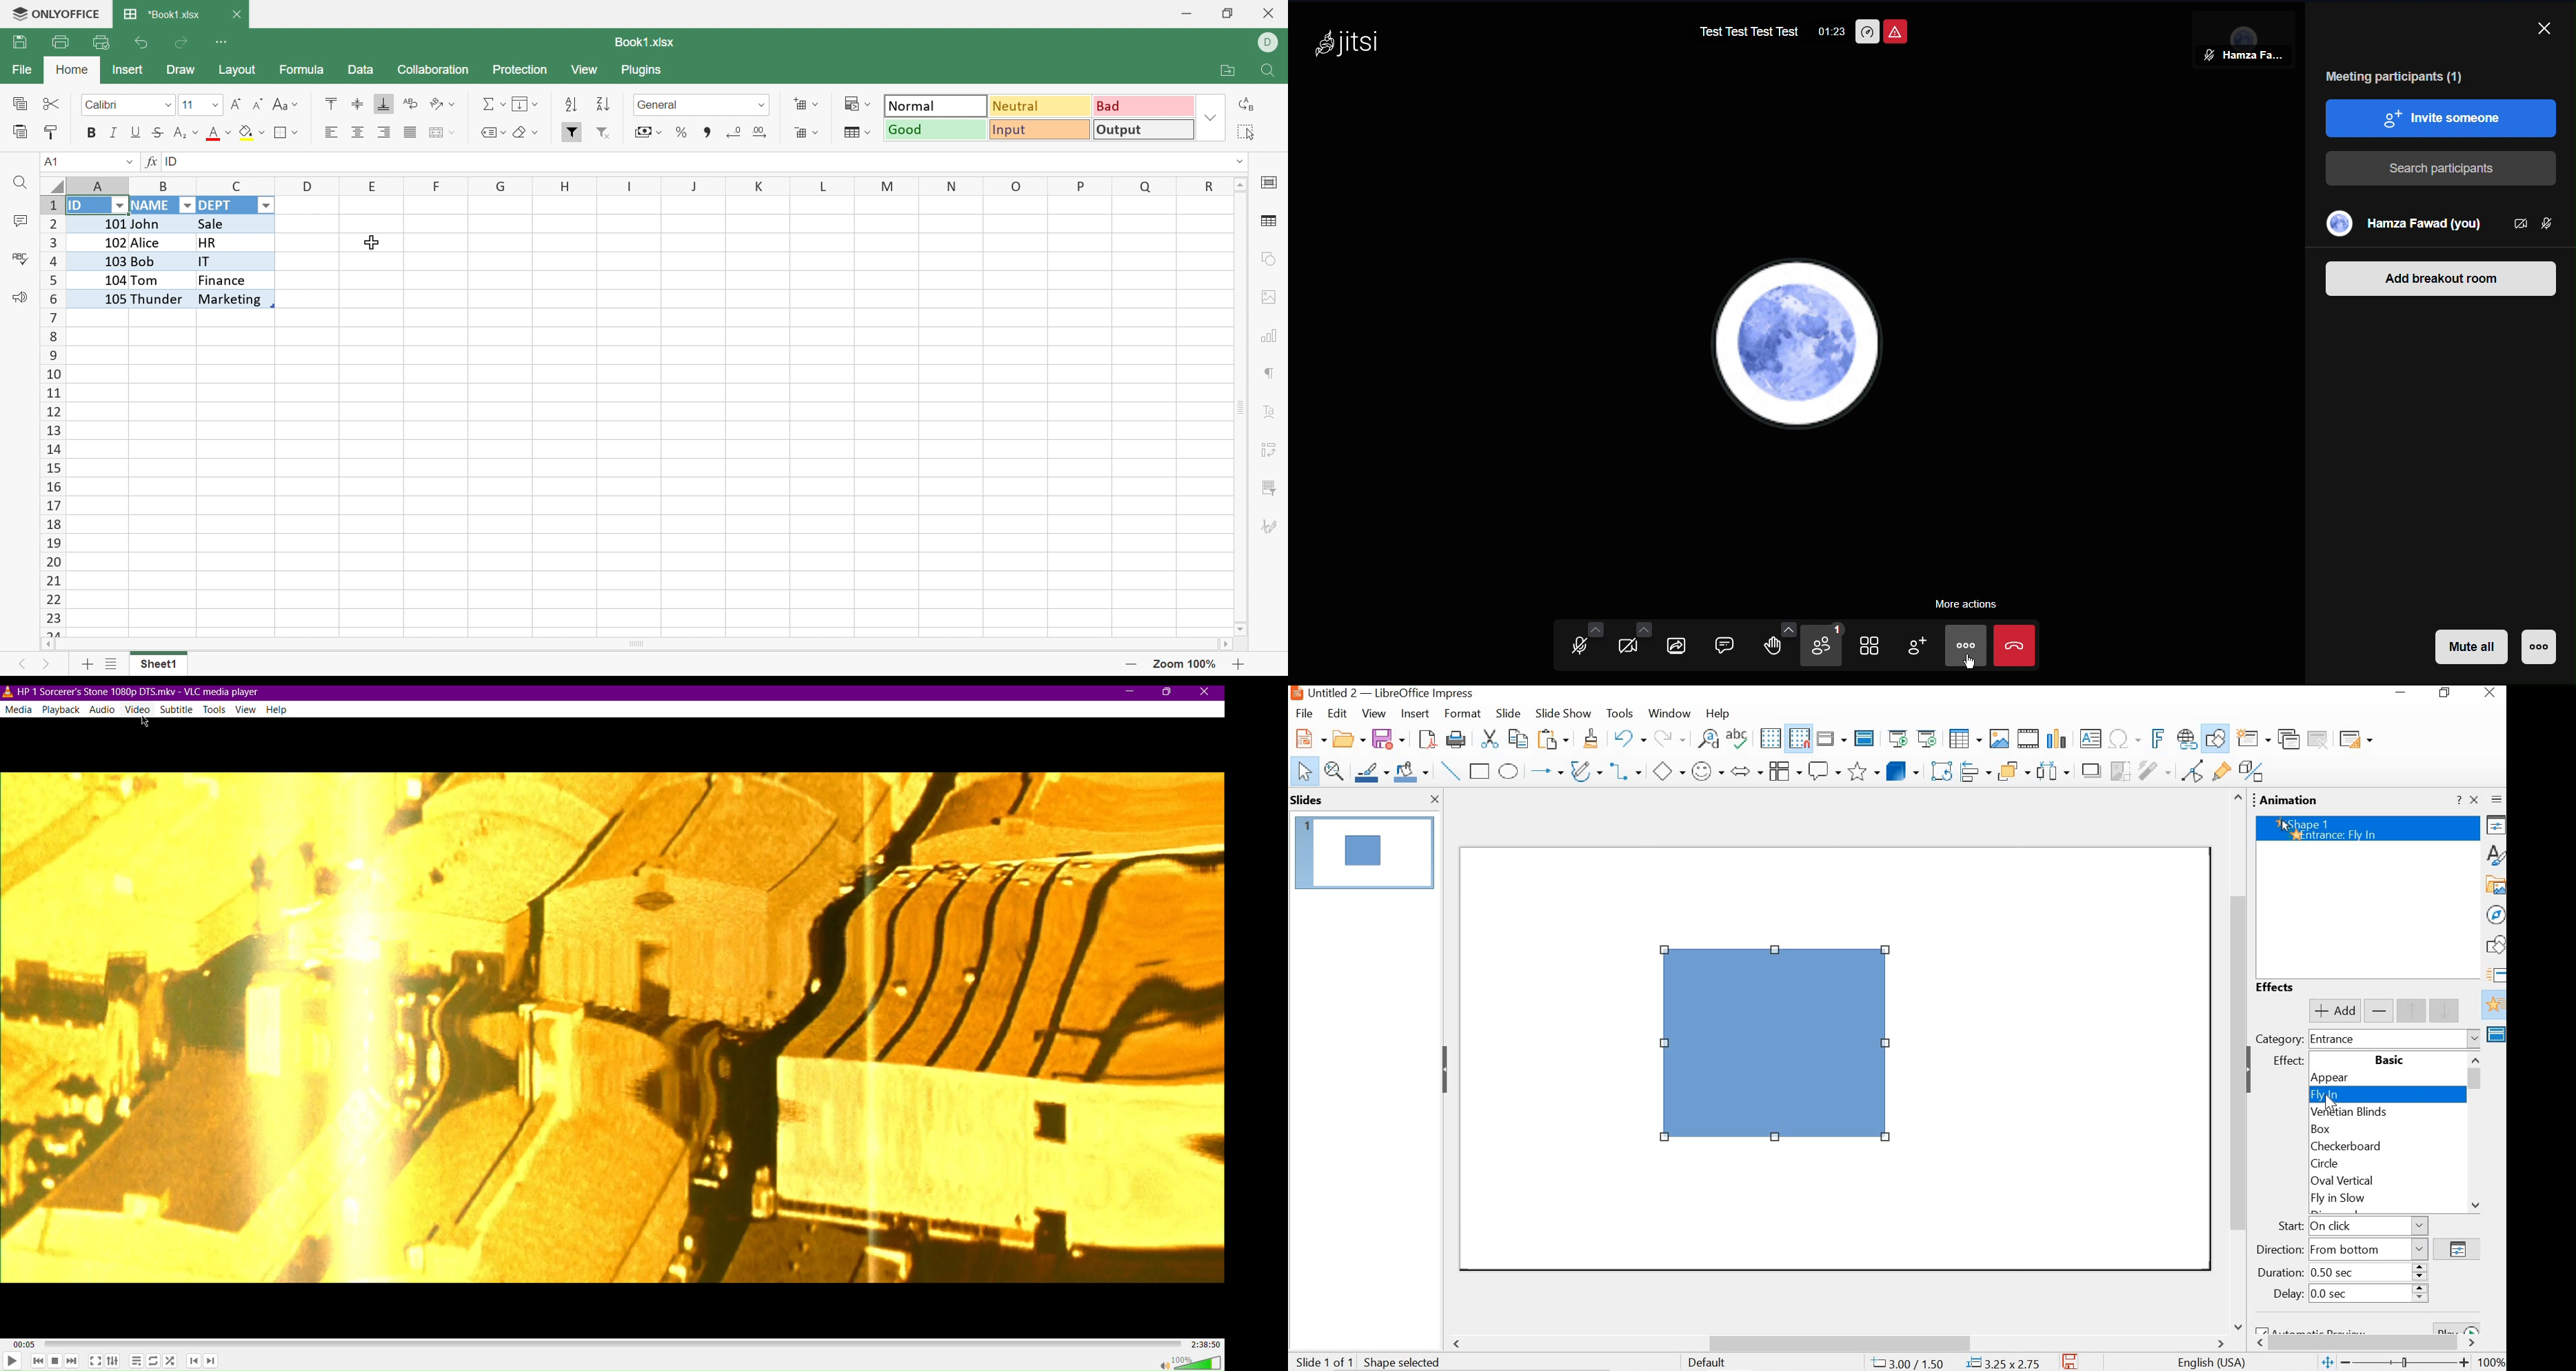  I want to click on 3.25x2.75, so click(2004, 1361).